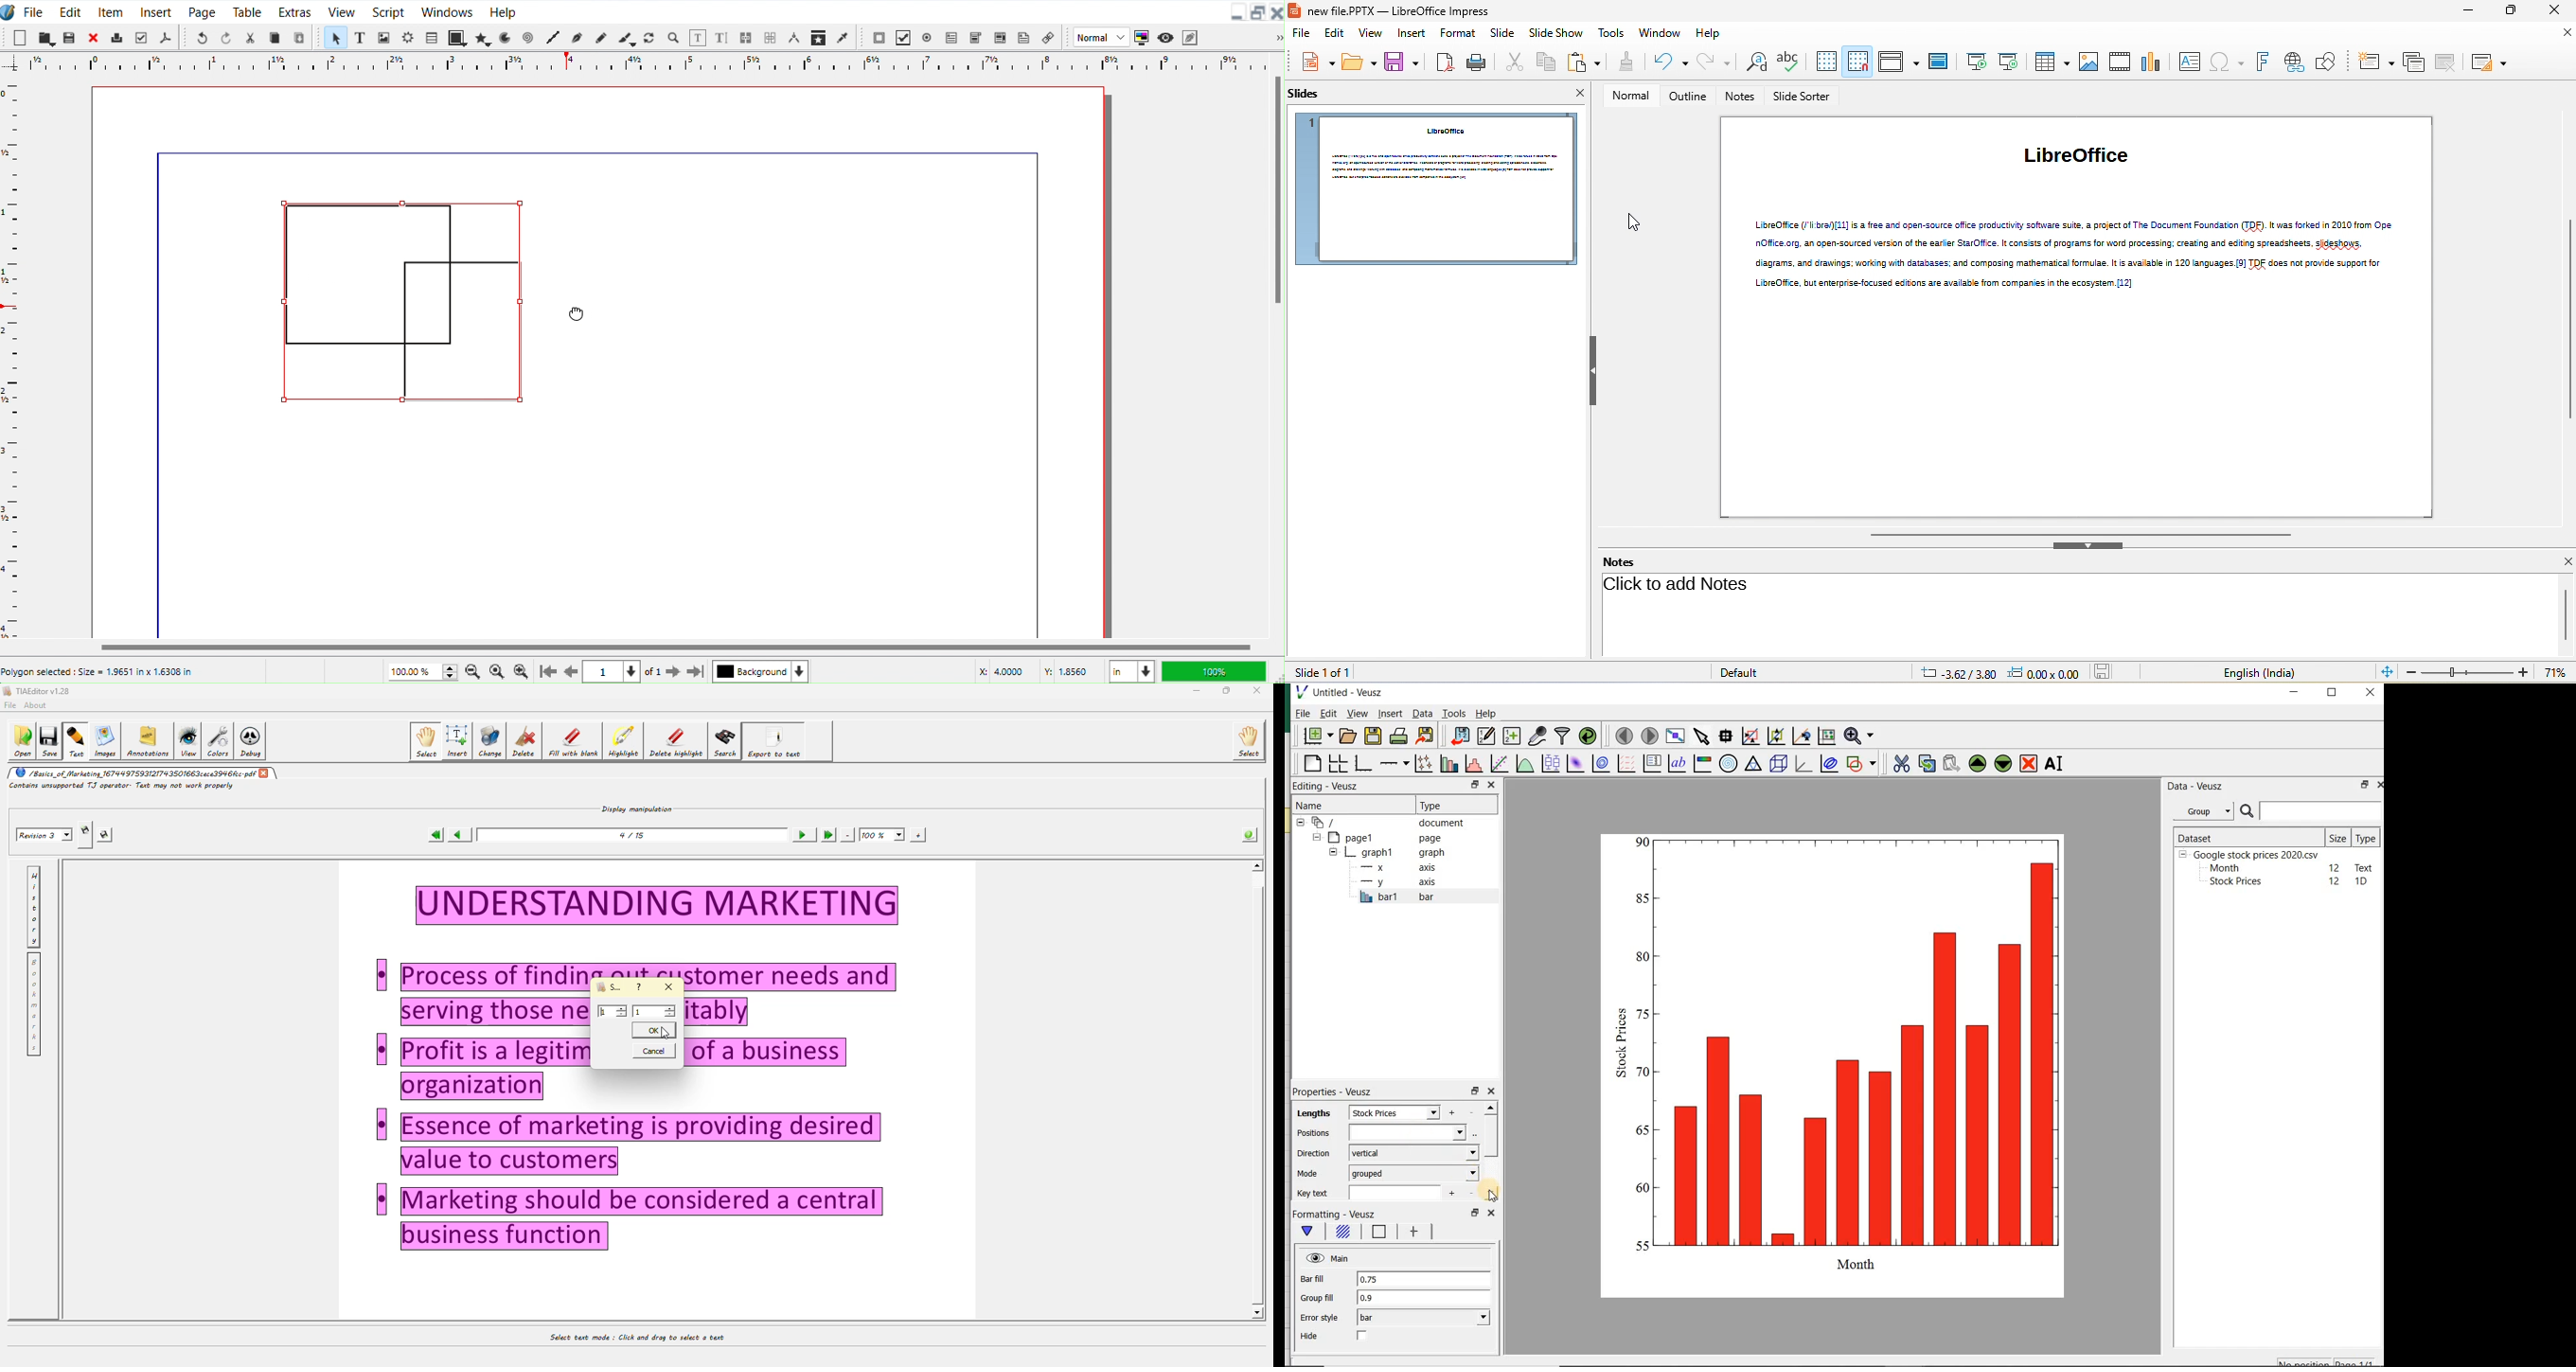 This screenshot has width=2576, height=1372. I want to click on Shapes are selected, so click(401, 302).